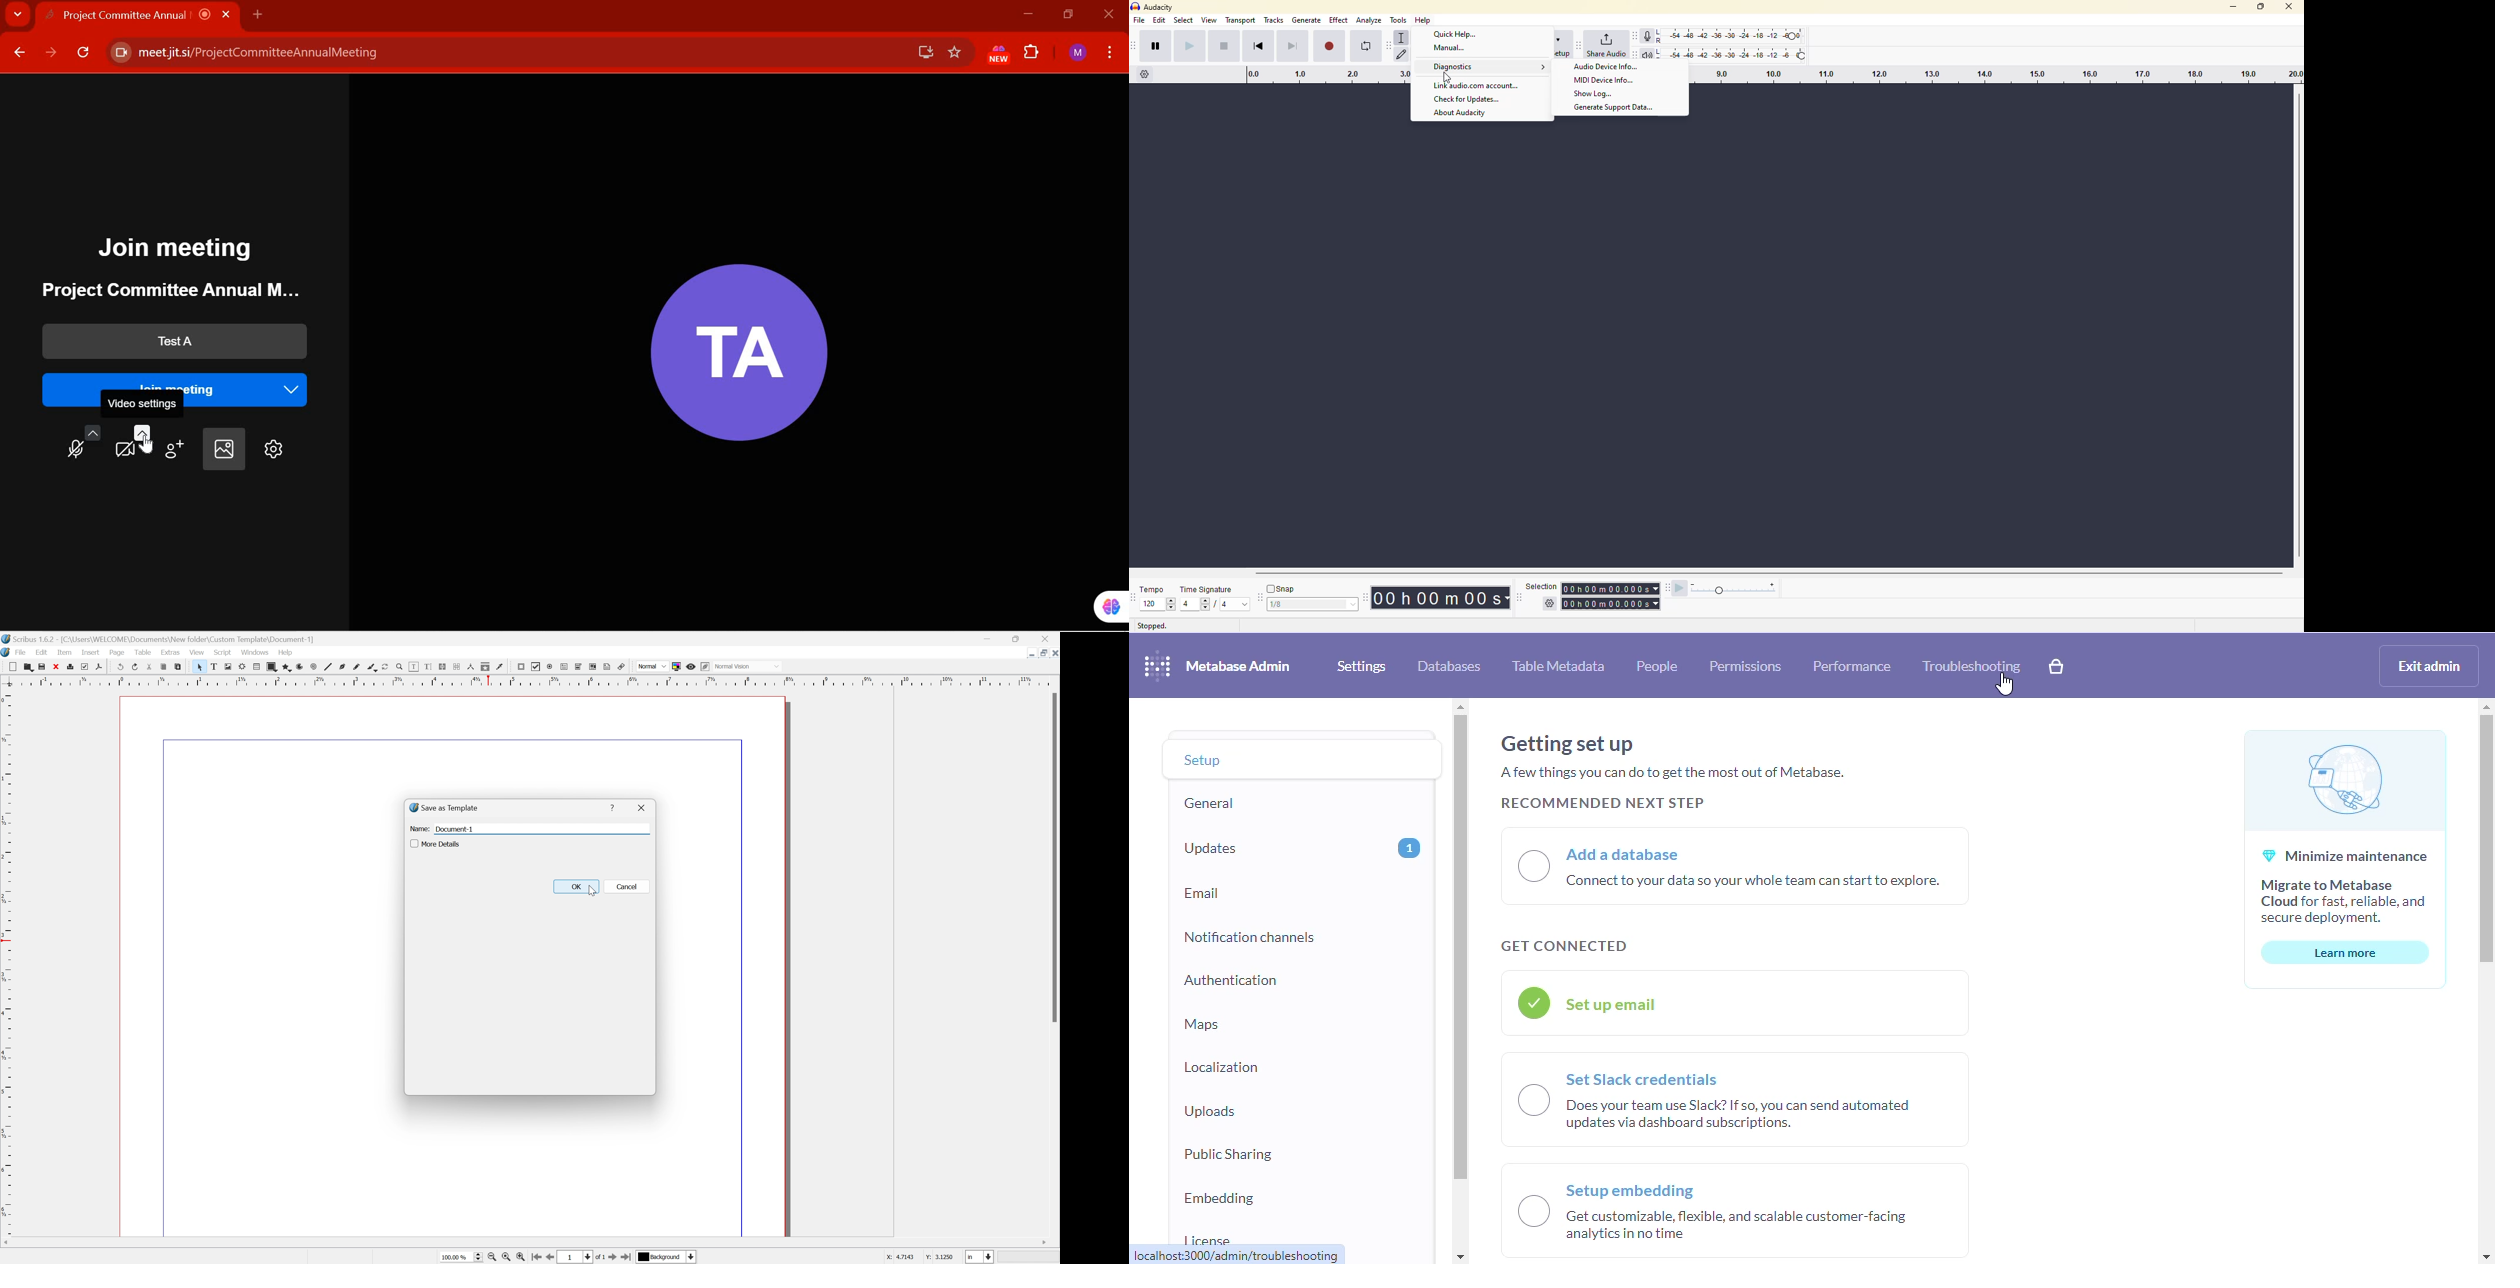 This screenshot has width=2520, height=1288. I want to click on effect, so click(1338, 21).